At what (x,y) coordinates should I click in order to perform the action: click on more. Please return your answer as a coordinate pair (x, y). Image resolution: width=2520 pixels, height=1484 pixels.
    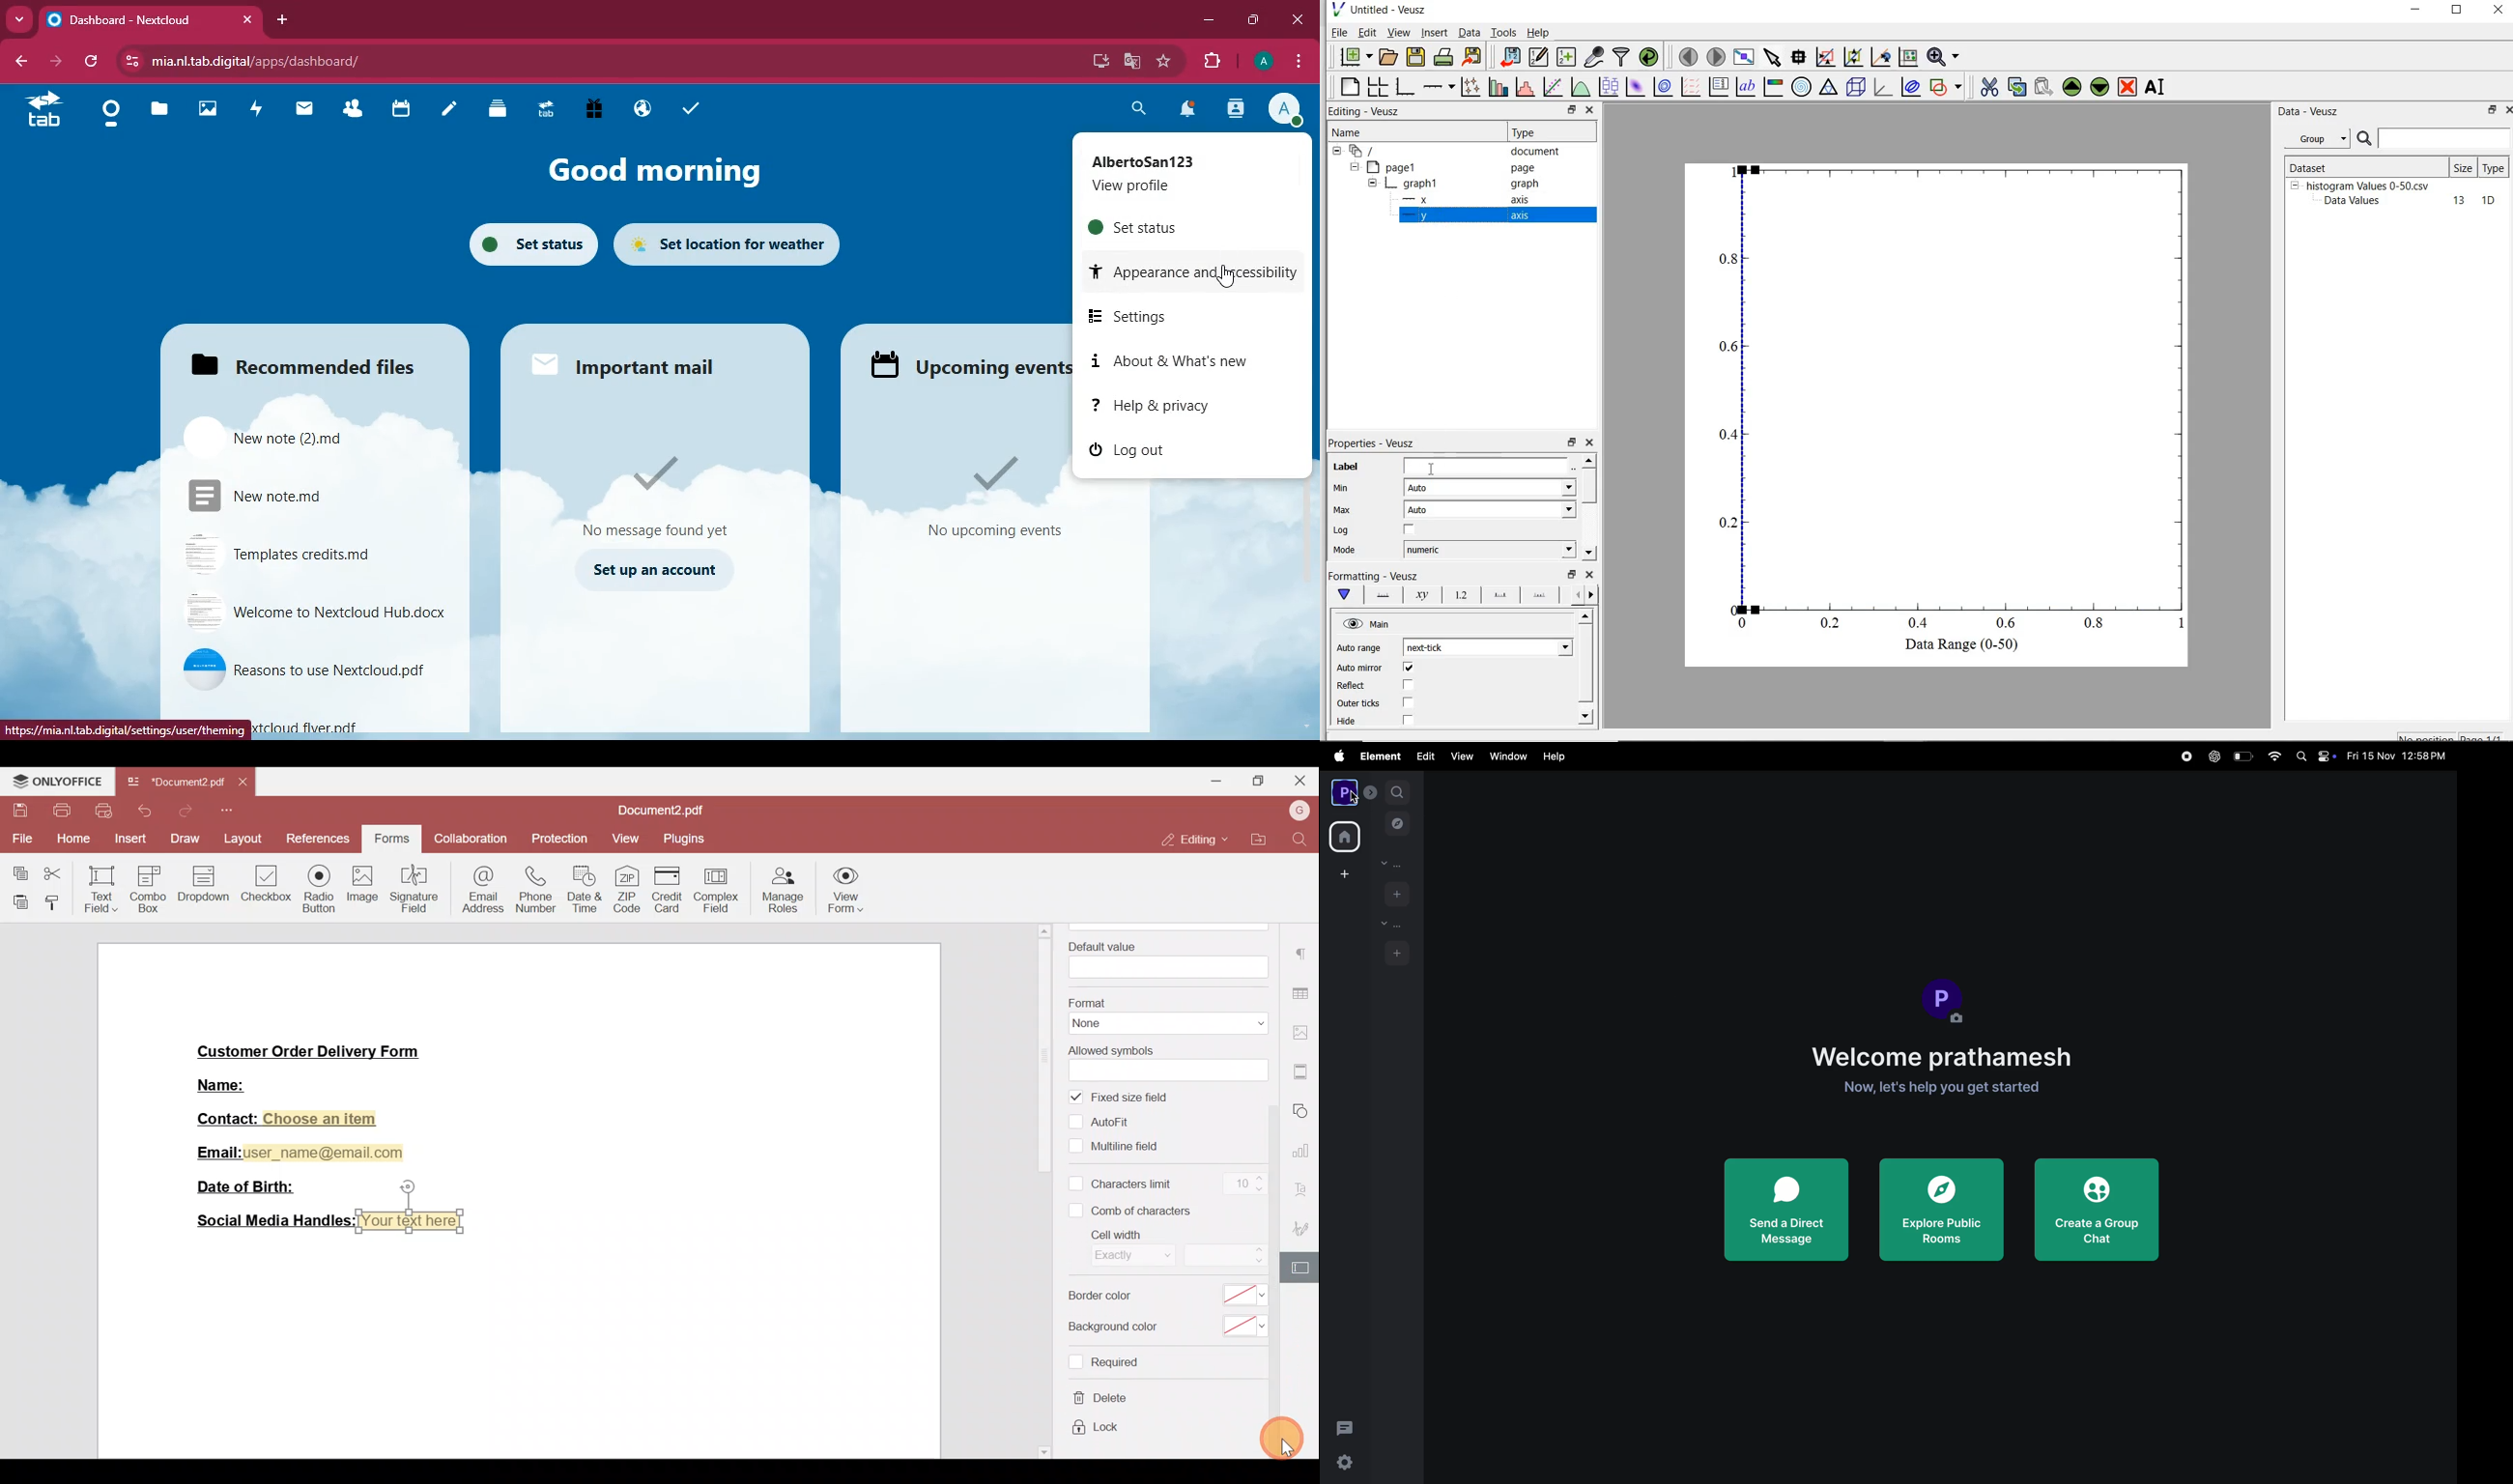
    Looking at the image, I should click on (21, 19).